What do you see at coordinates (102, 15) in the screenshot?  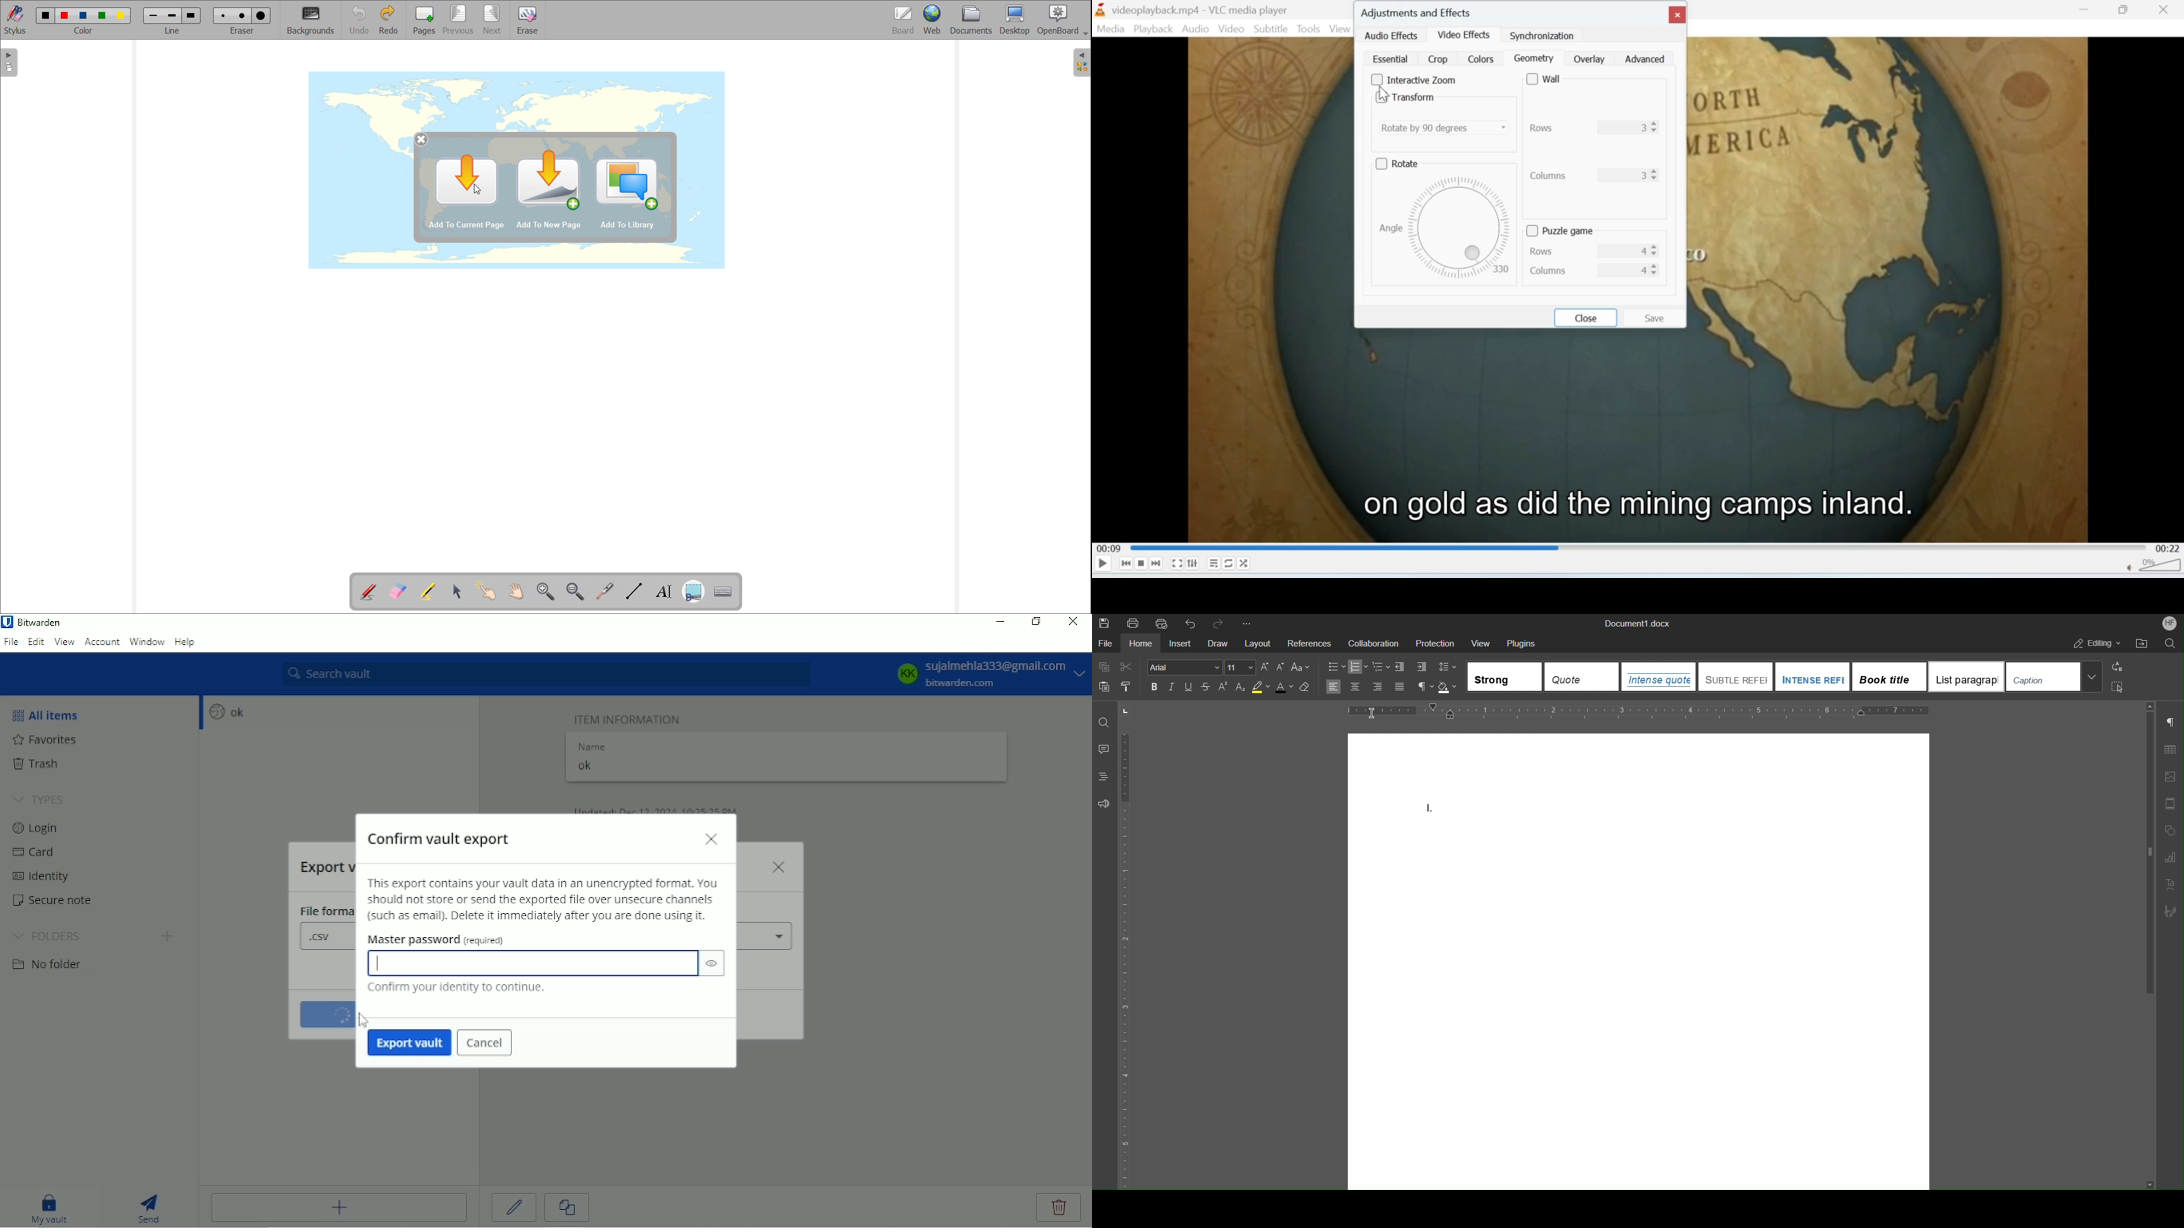 I see `green` at bounding box center [102, 15].